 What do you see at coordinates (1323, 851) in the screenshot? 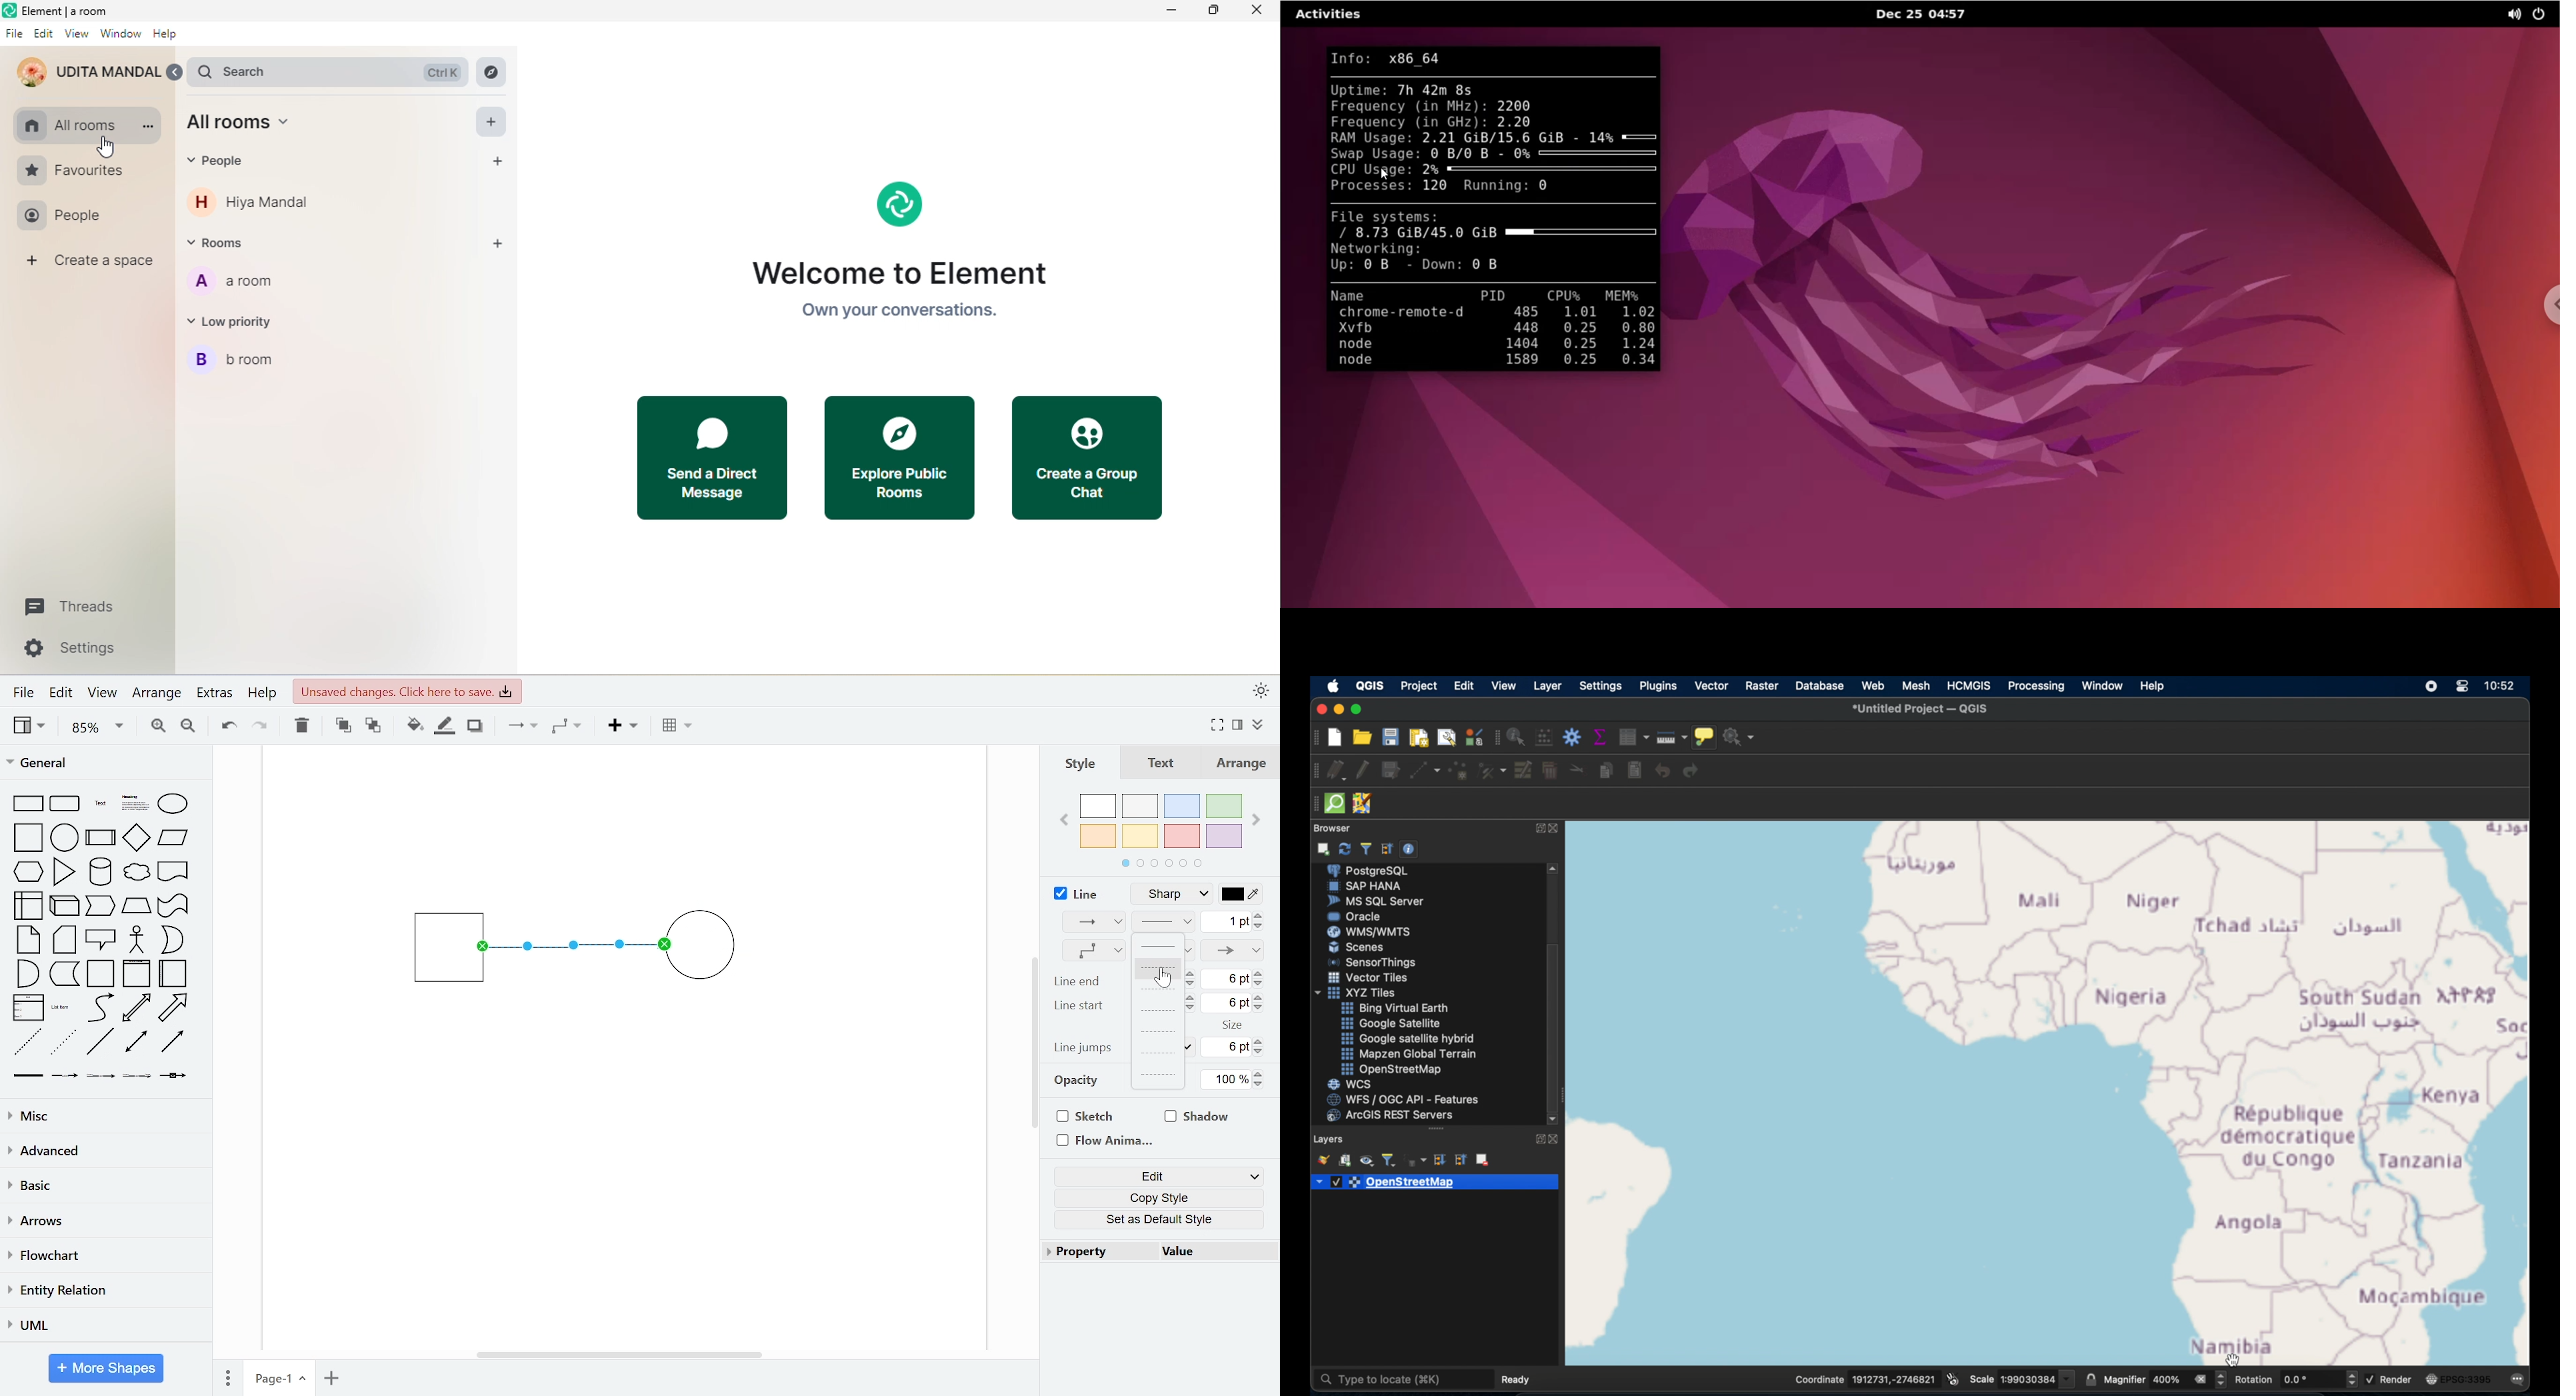
I see `add selected layer` at bounding box center [1323, 851].